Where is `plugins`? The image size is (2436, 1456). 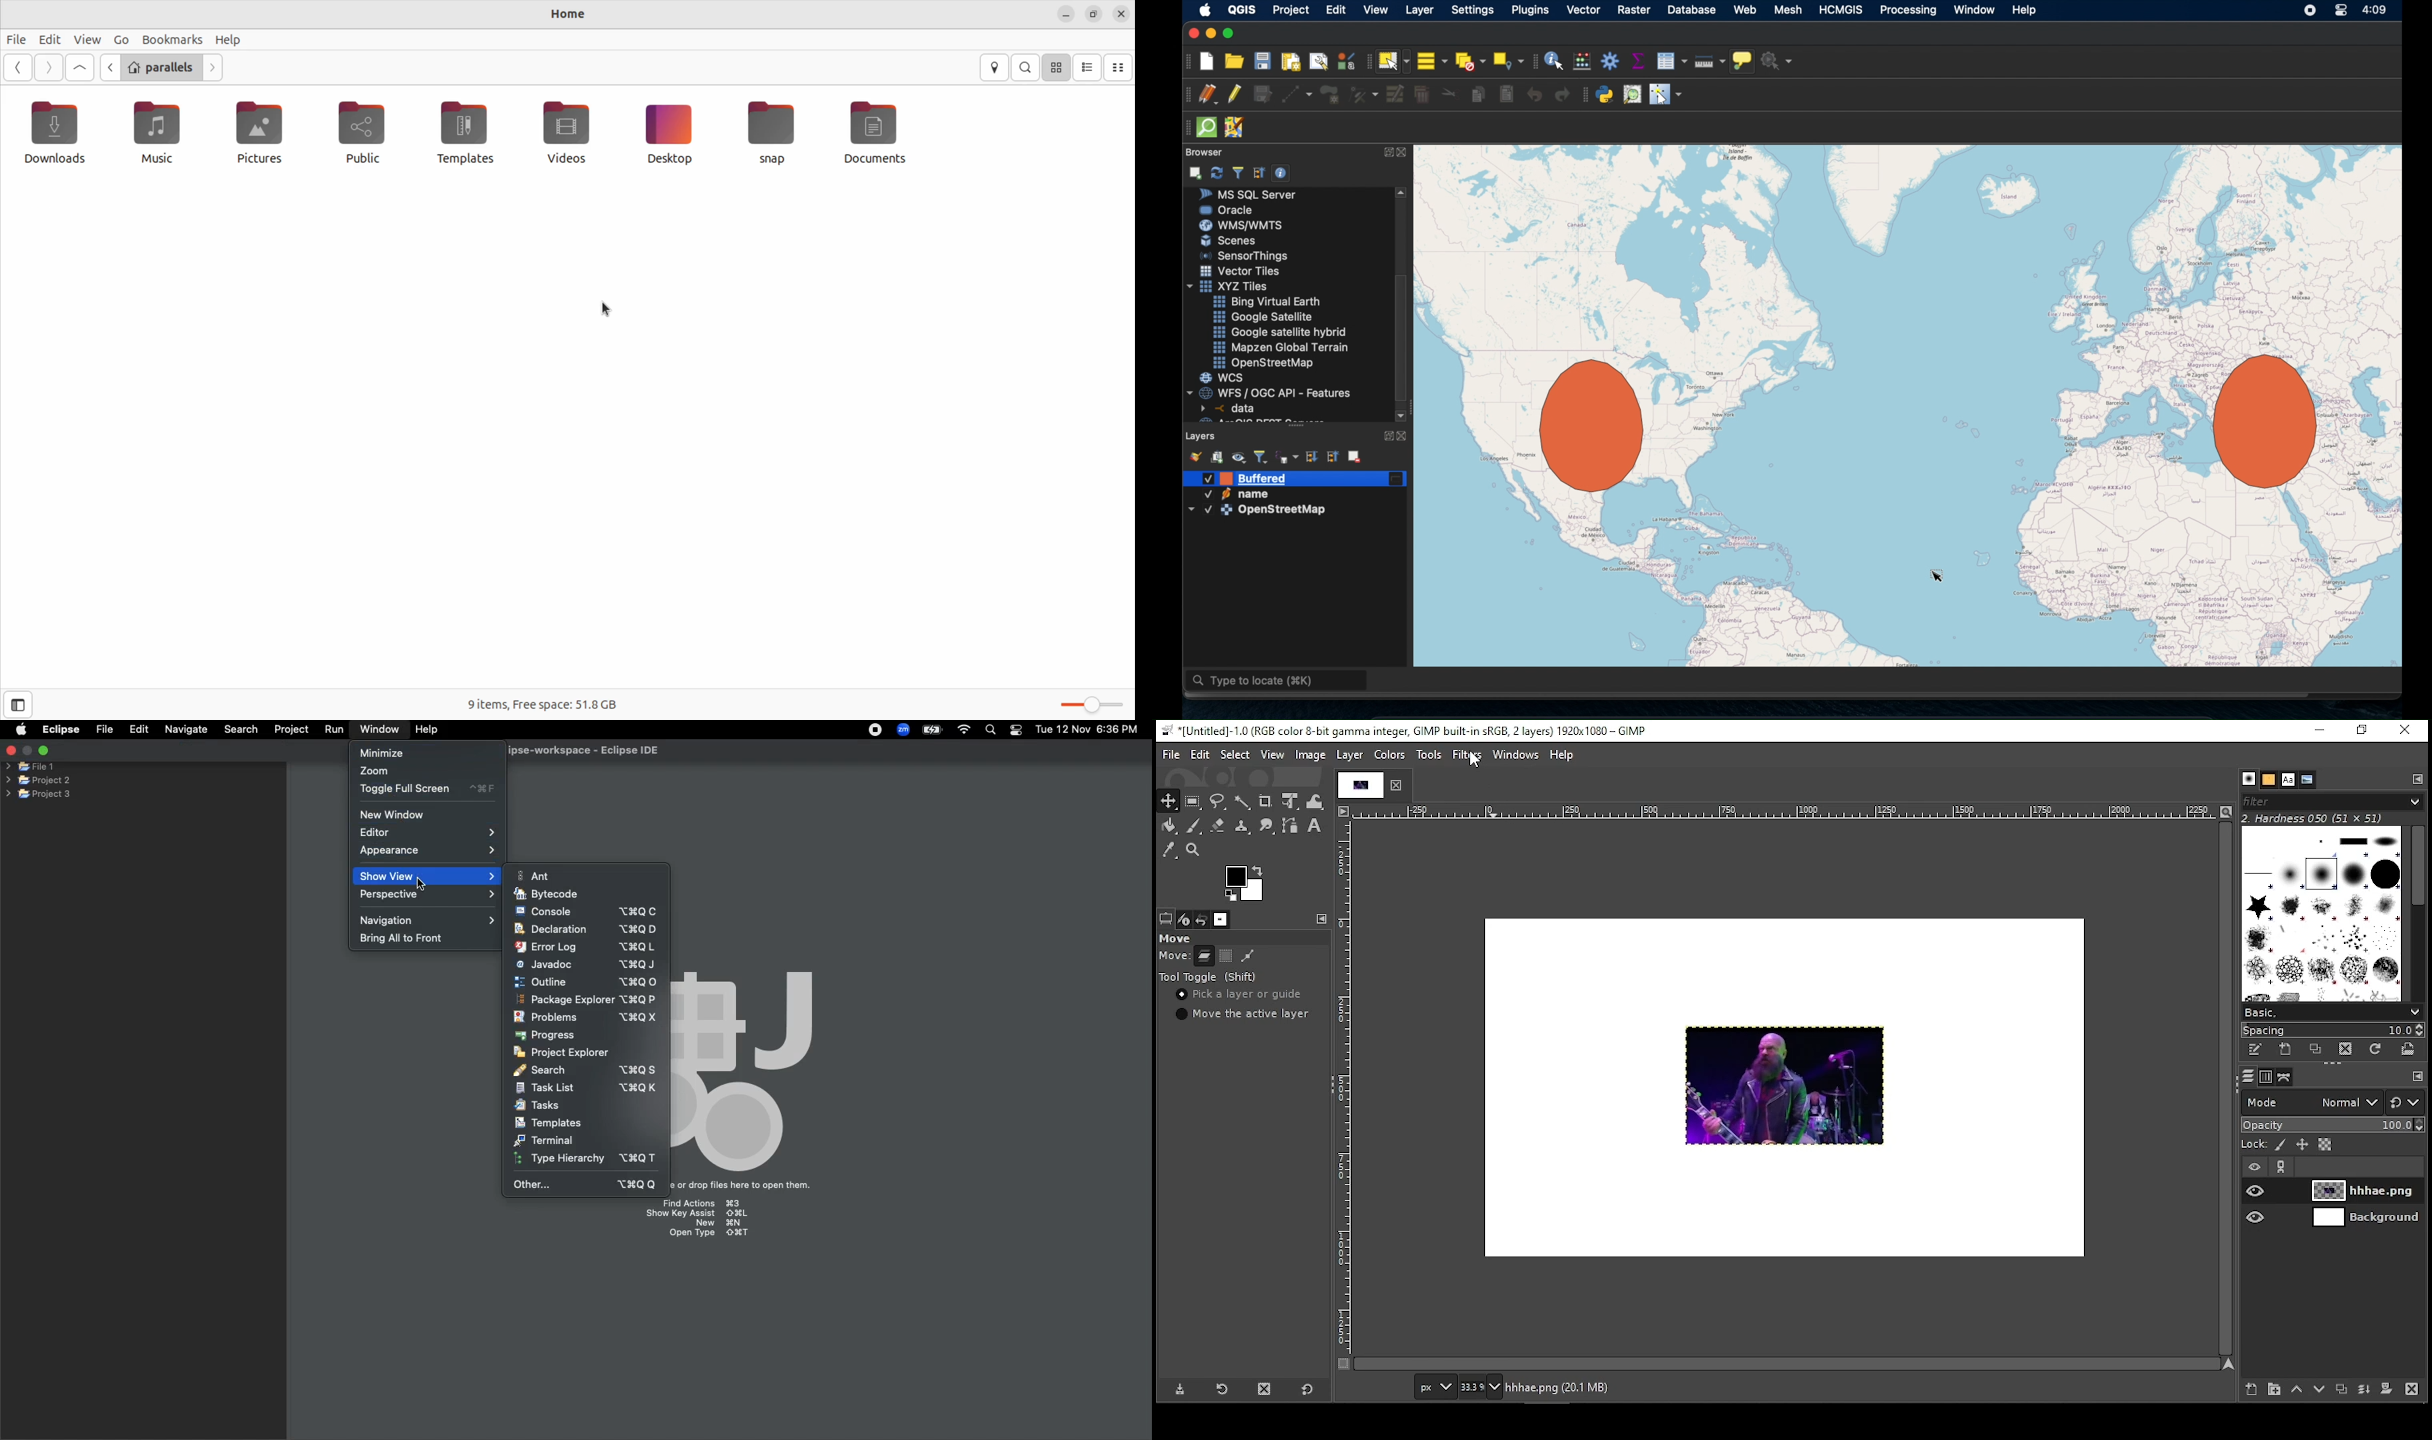
plugins is located at coordinates (1530, 10).